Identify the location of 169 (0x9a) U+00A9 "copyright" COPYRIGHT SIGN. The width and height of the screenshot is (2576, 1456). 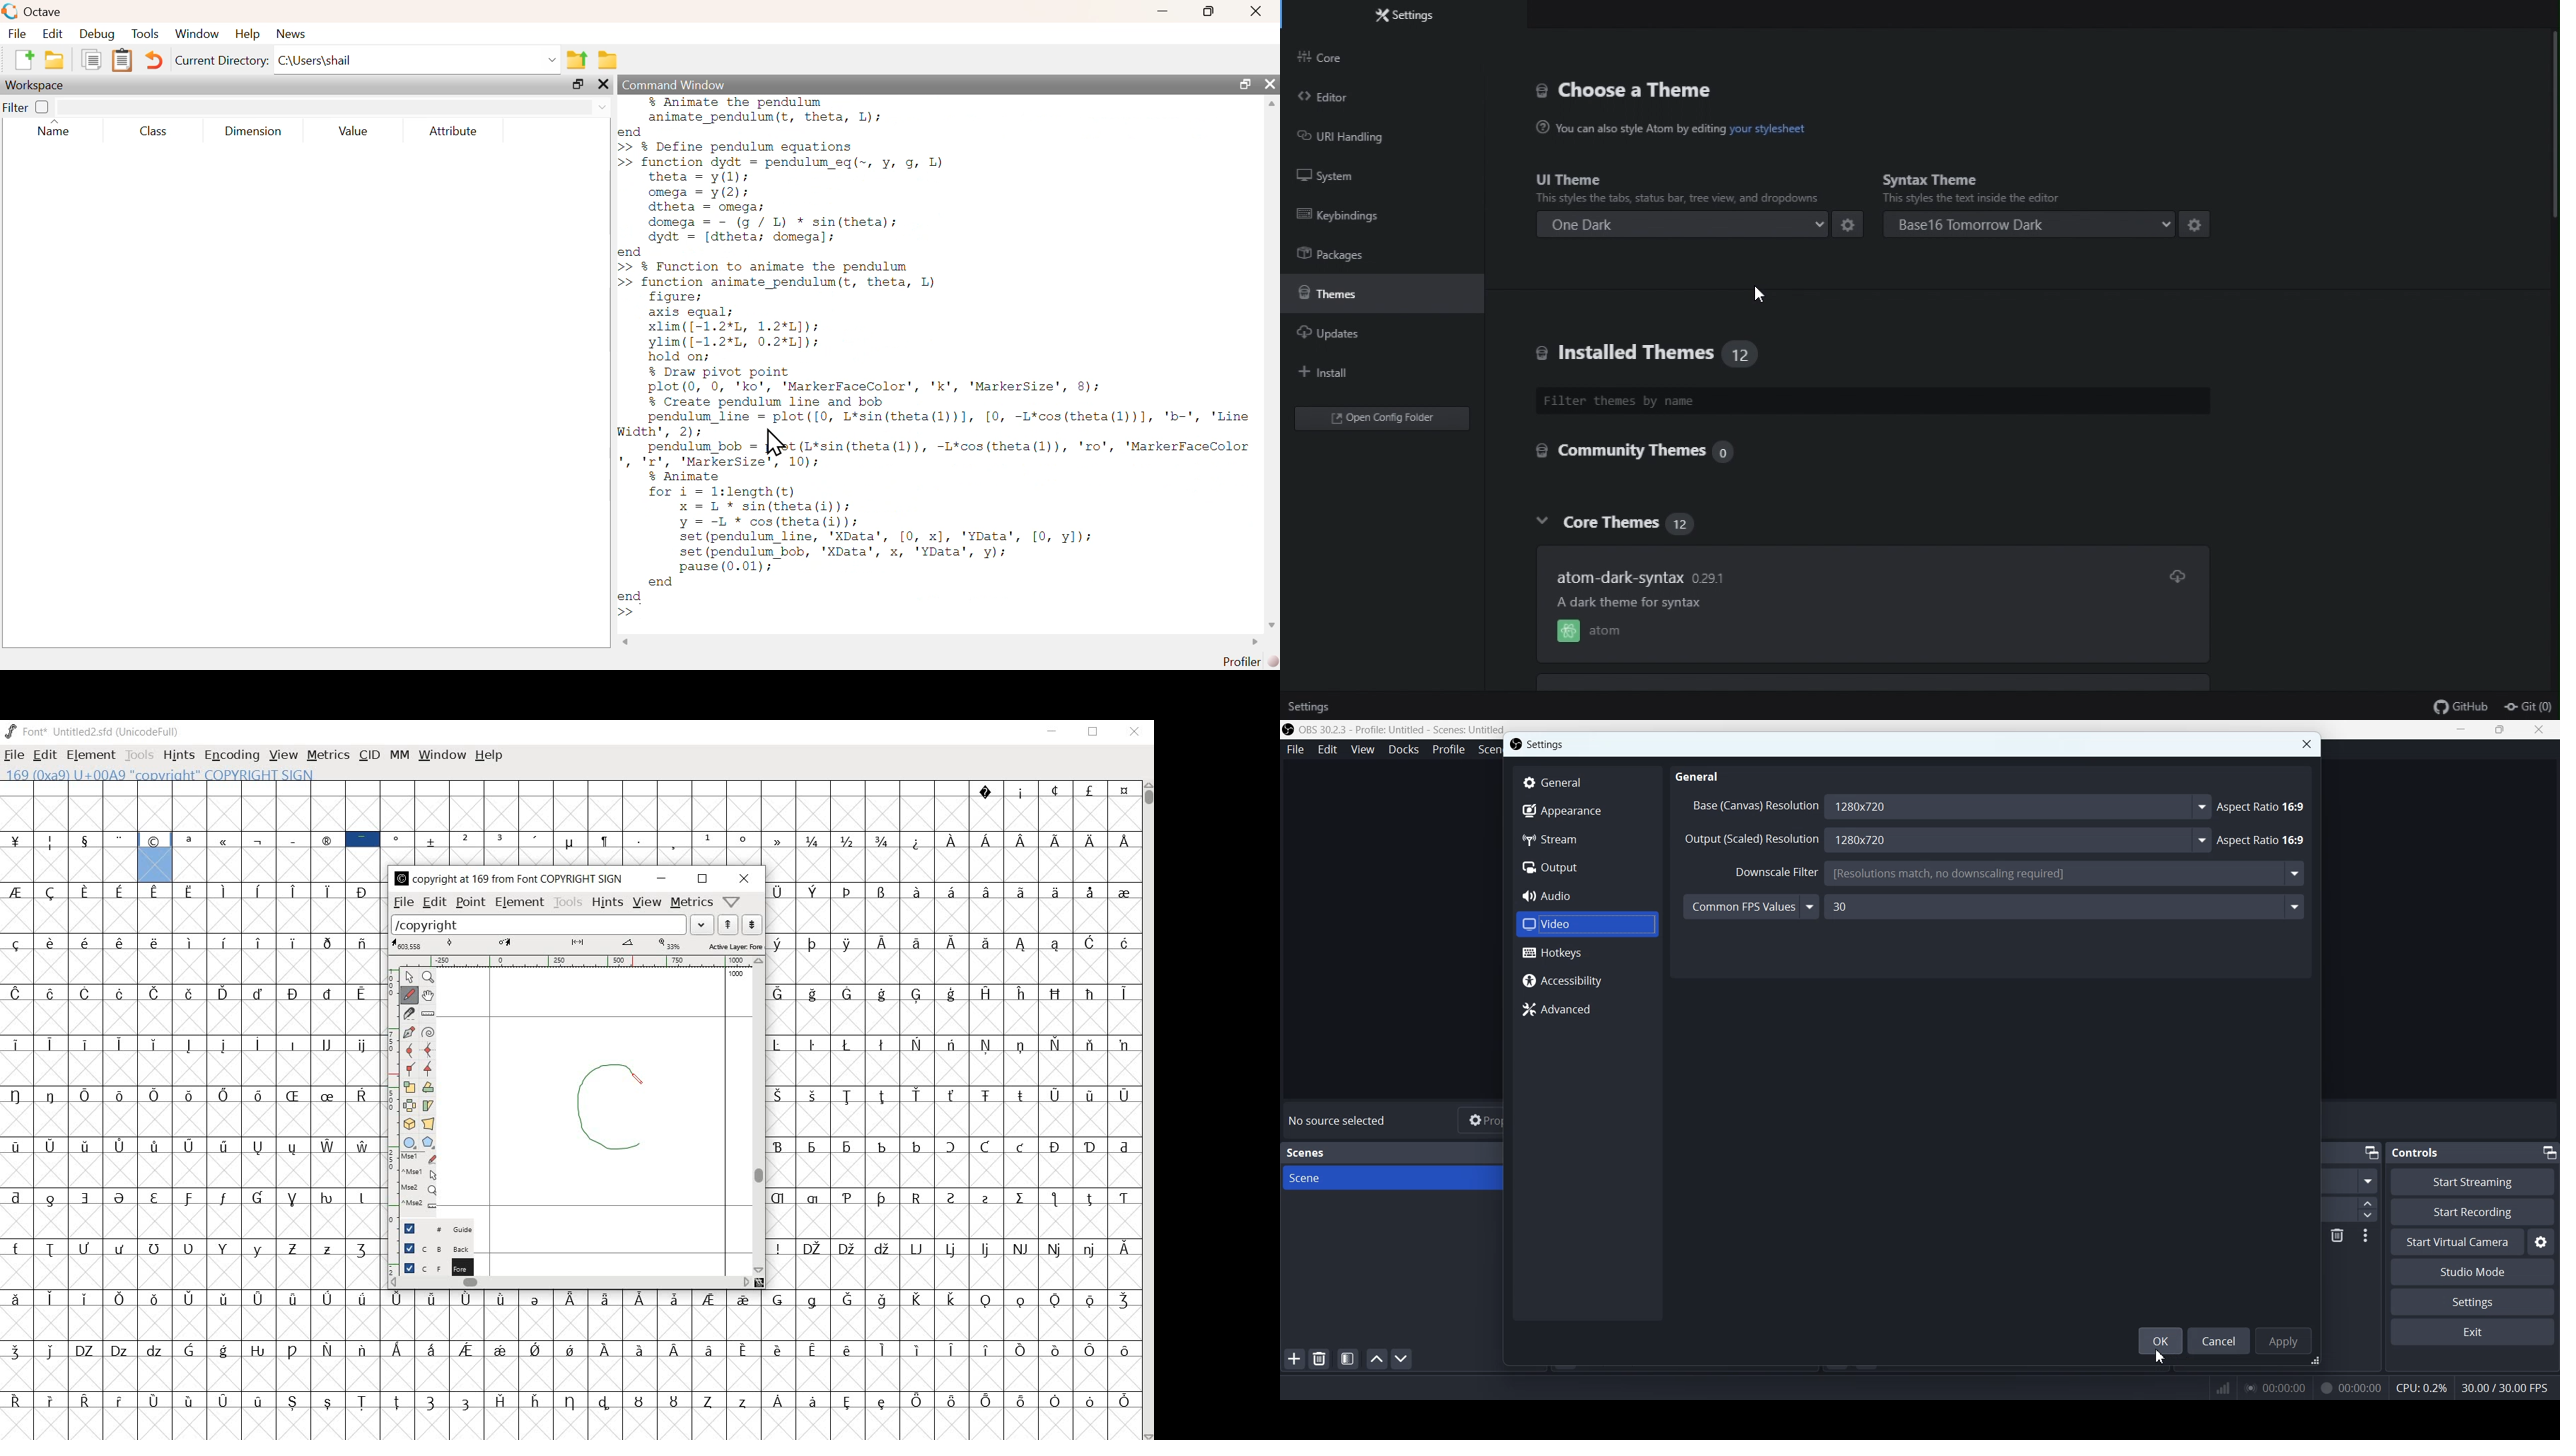
(166, 774).